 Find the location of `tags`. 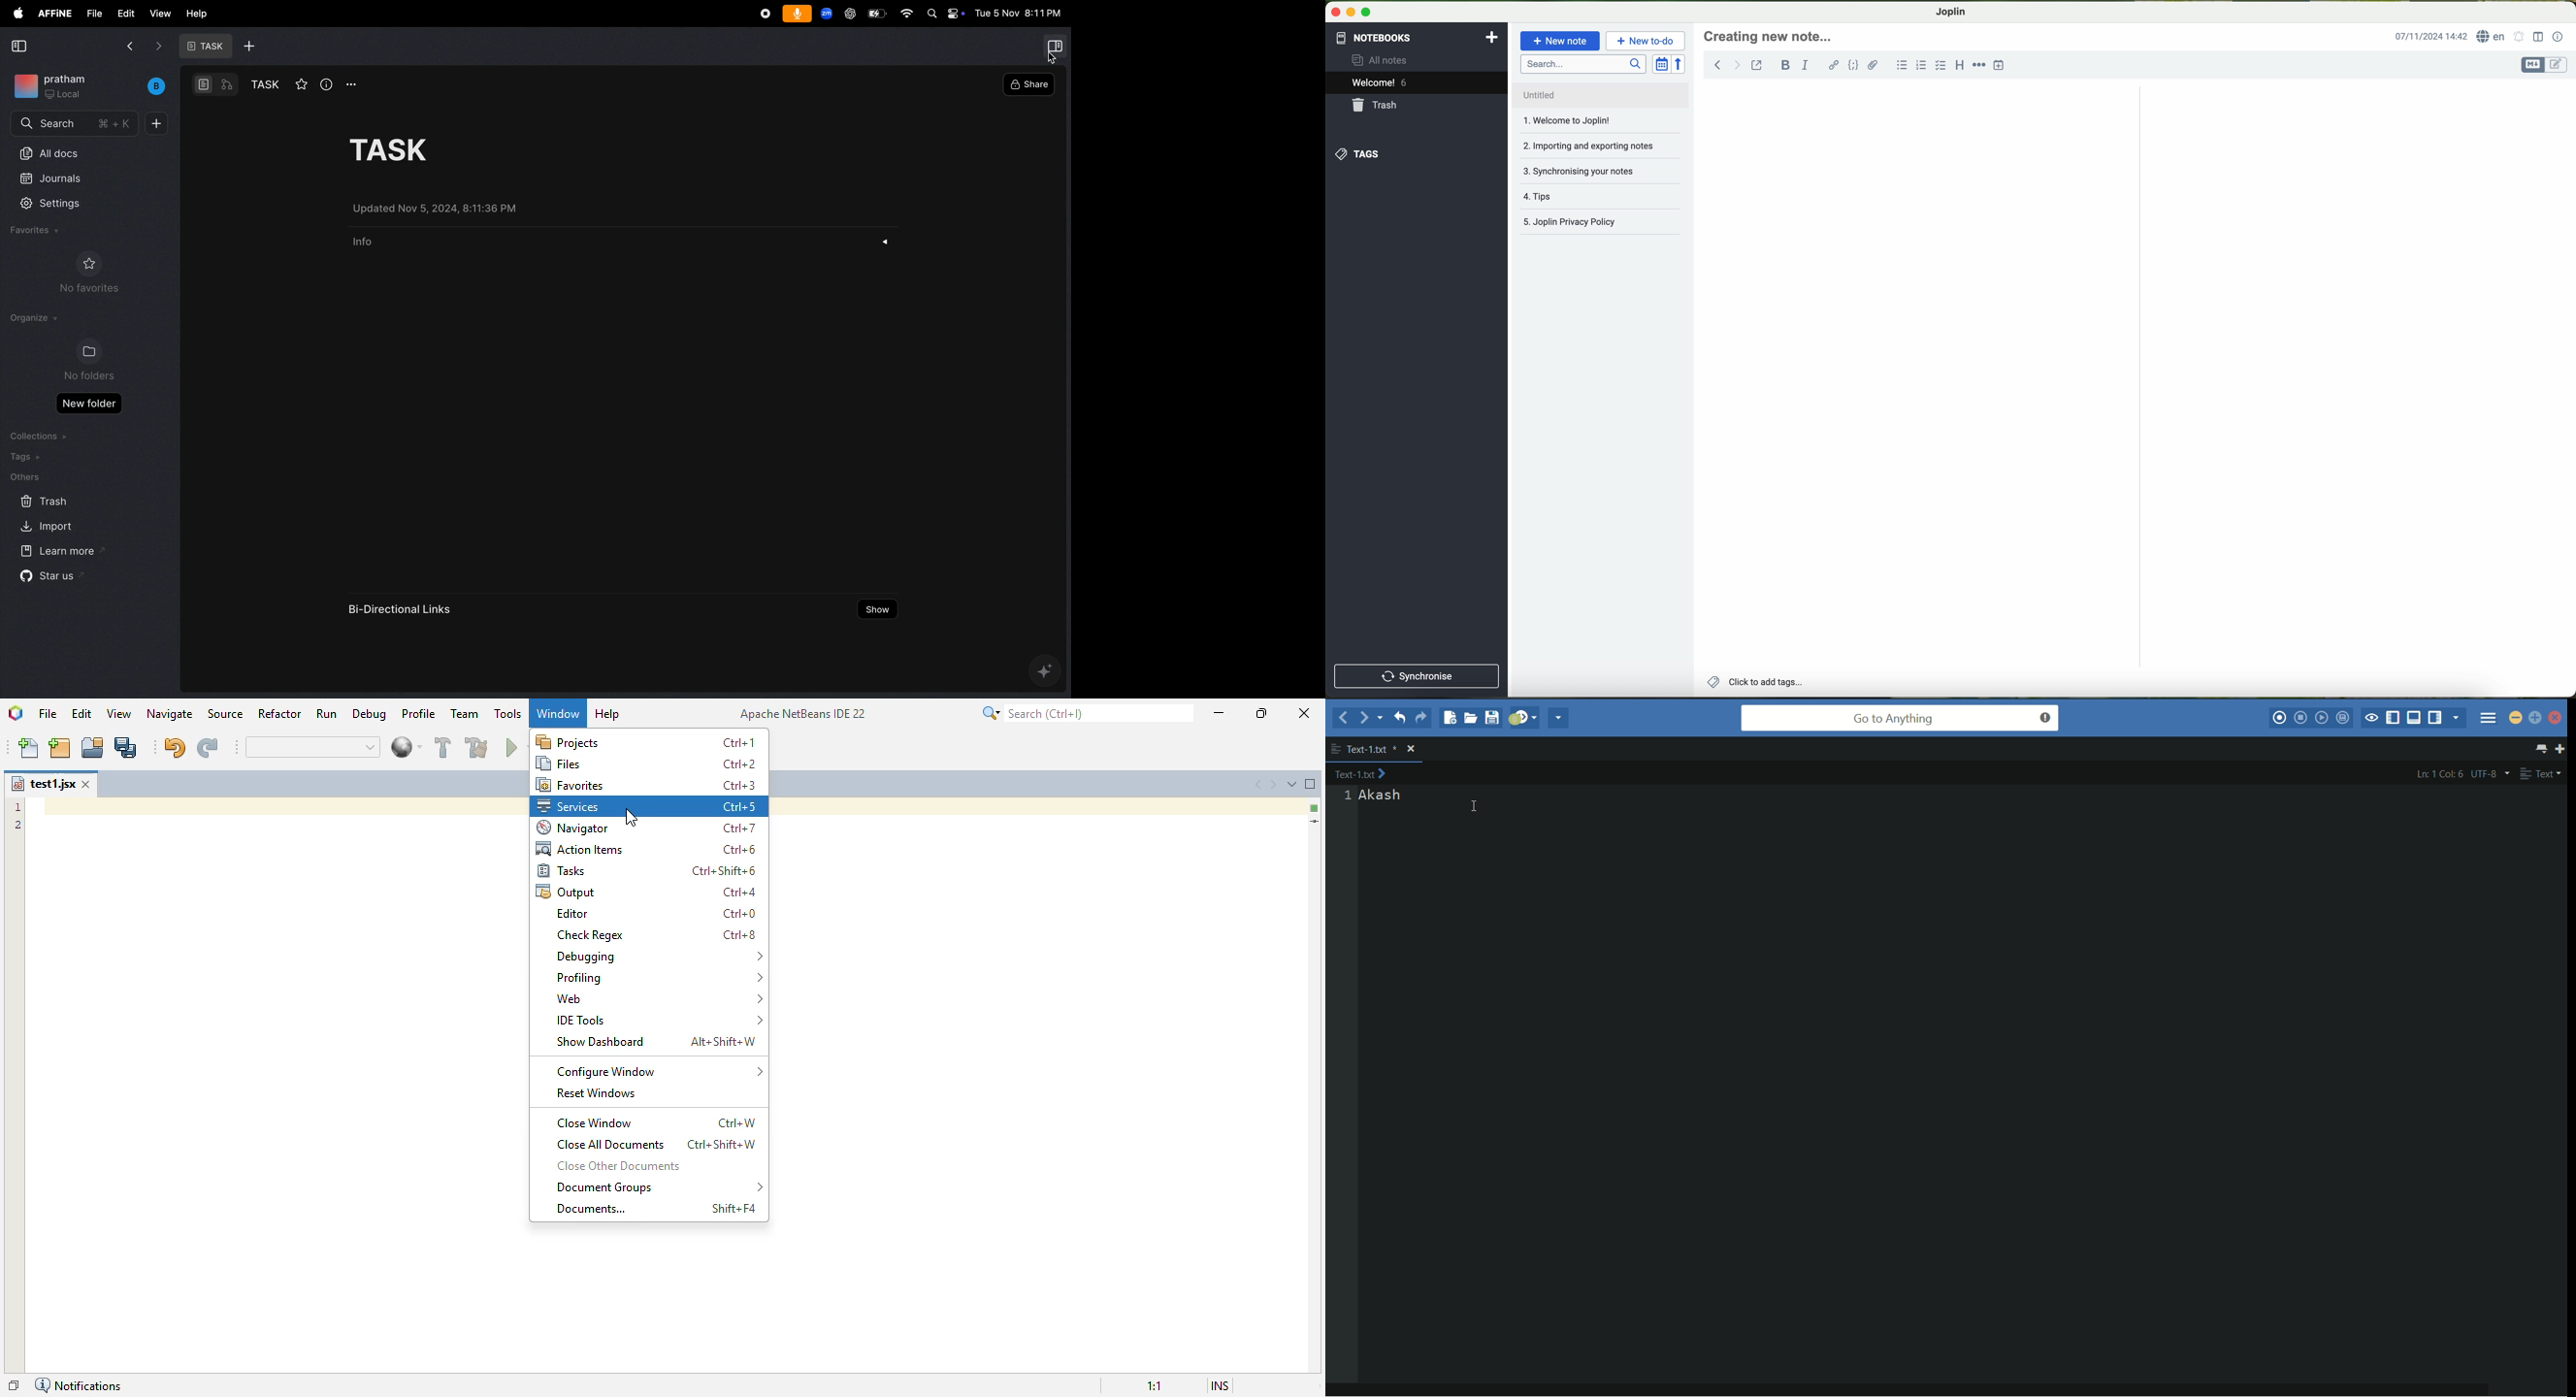

tags is located at coordinates (1598, 196).